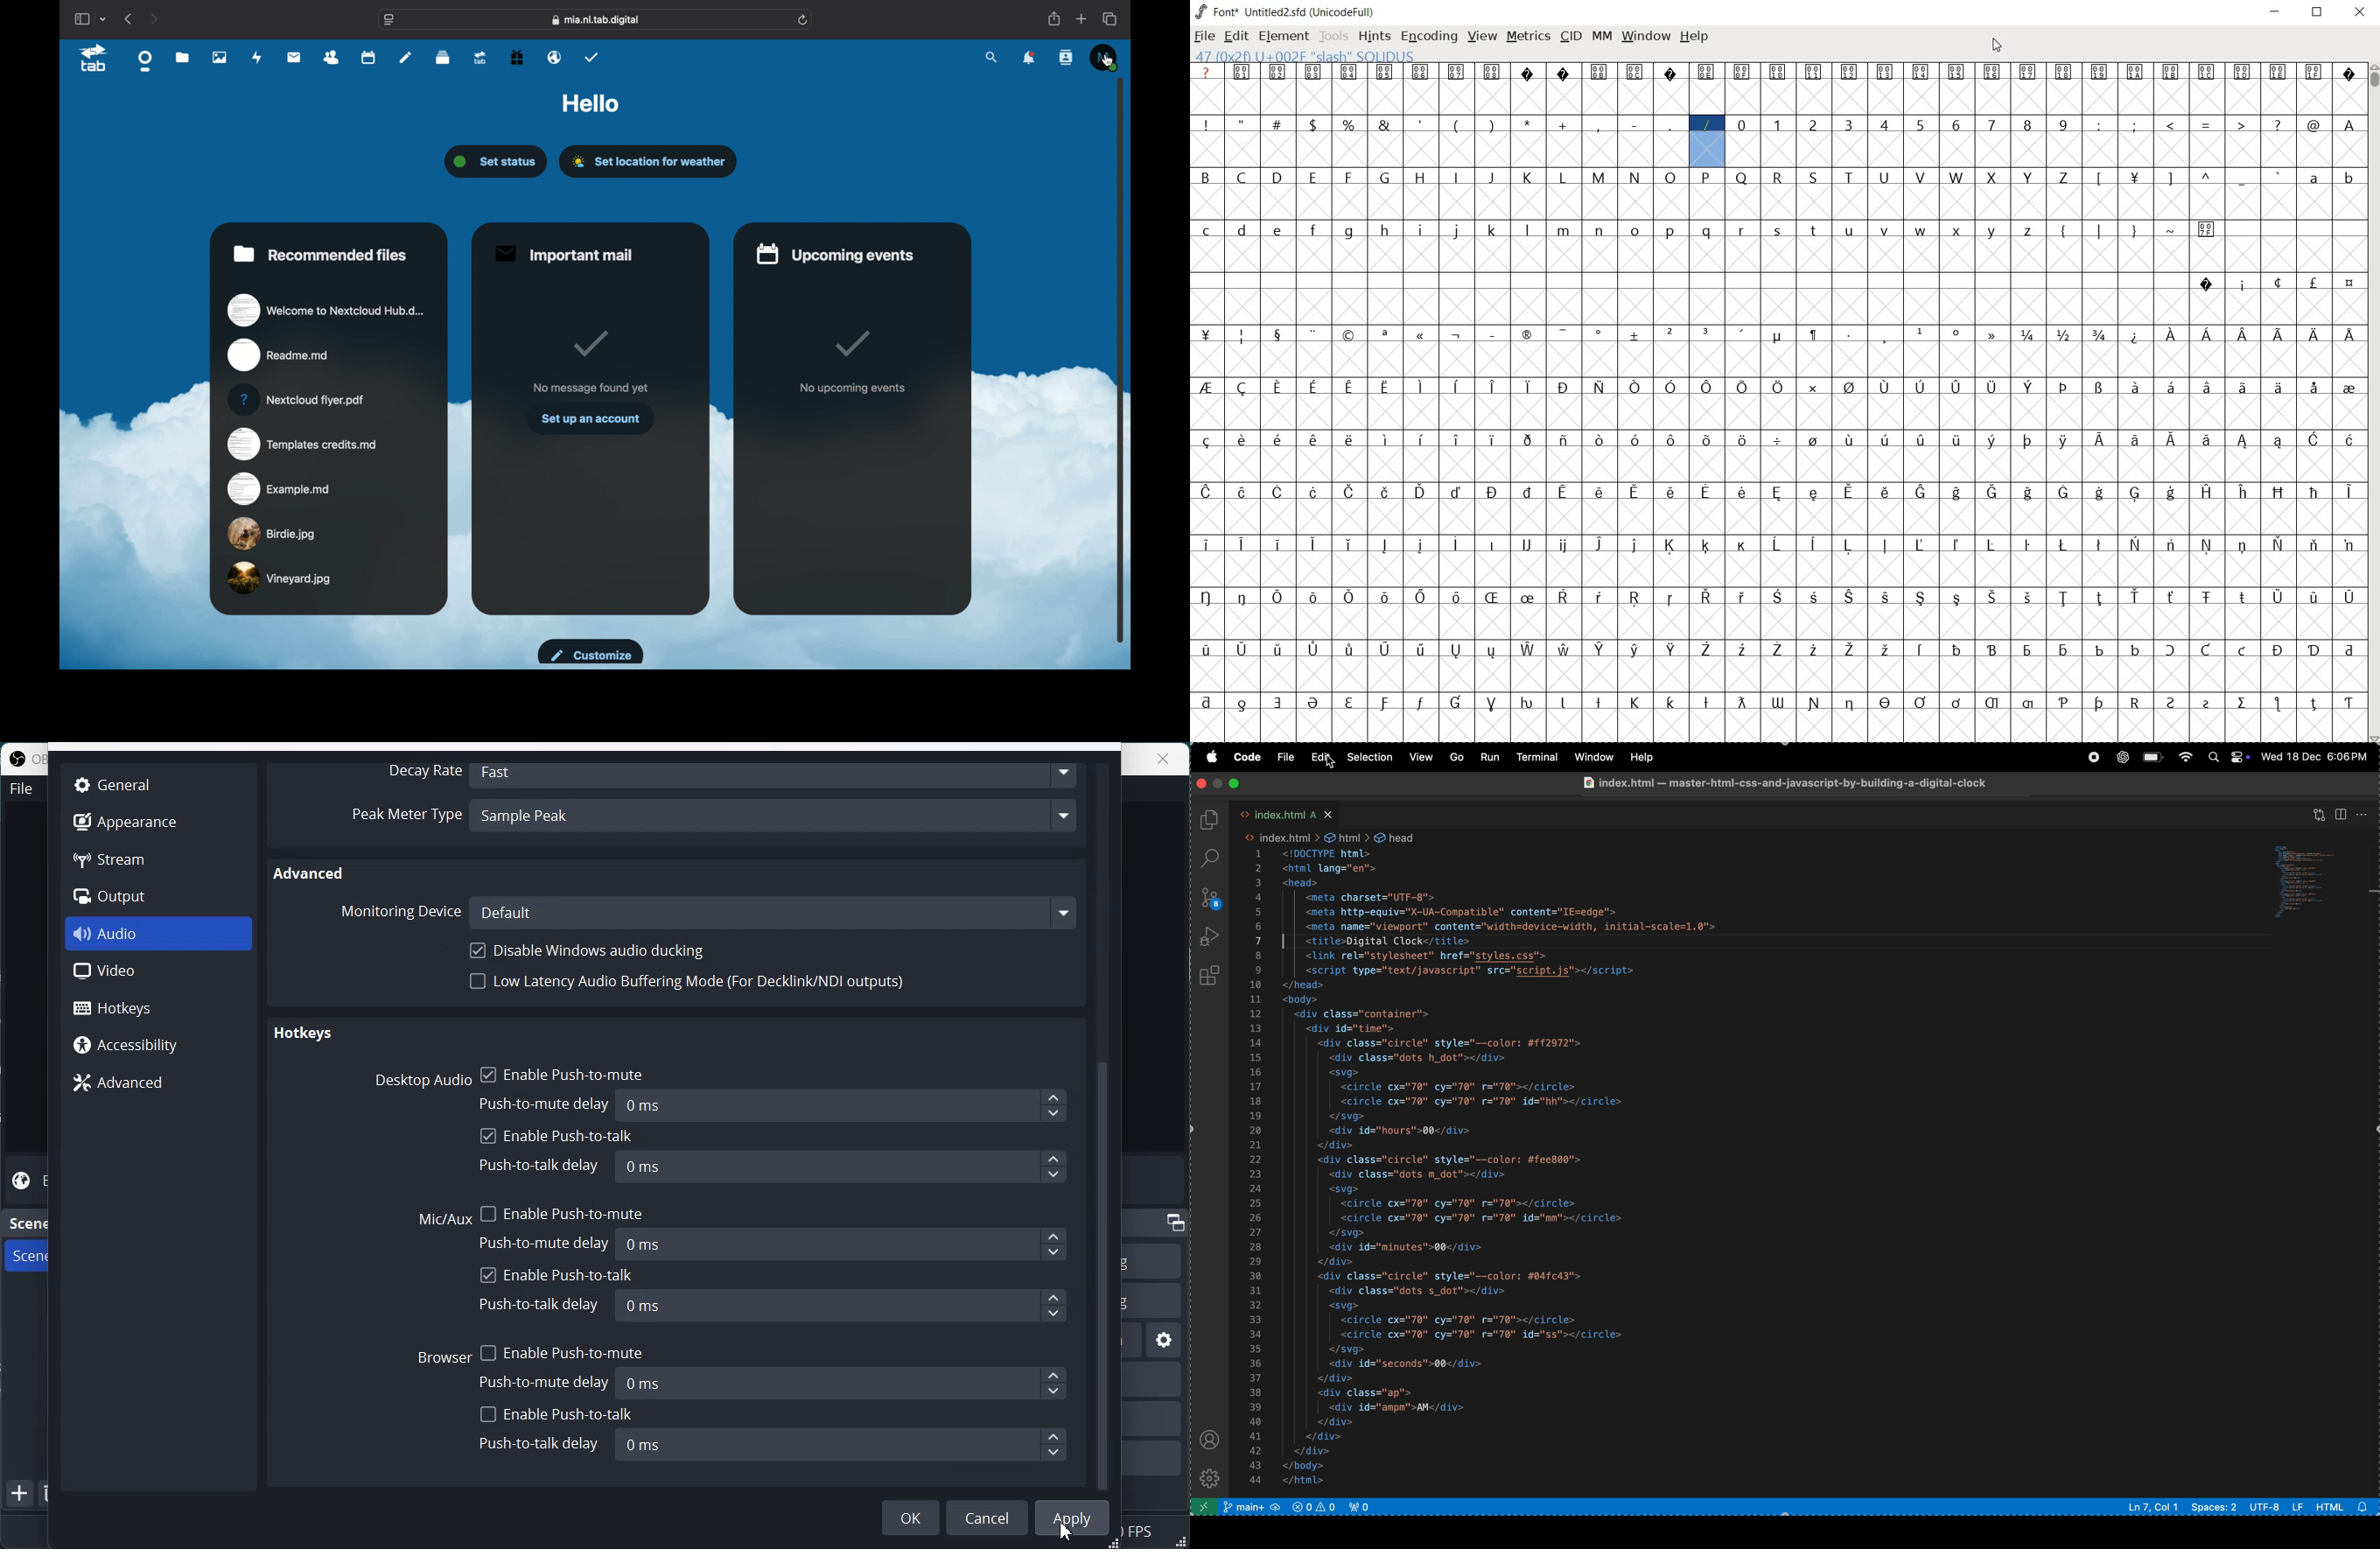 This screenshot has width=2380, height=1568. Describe the element at coordinates (2279, 176) in the screenshot. I see `glyph` at that location.